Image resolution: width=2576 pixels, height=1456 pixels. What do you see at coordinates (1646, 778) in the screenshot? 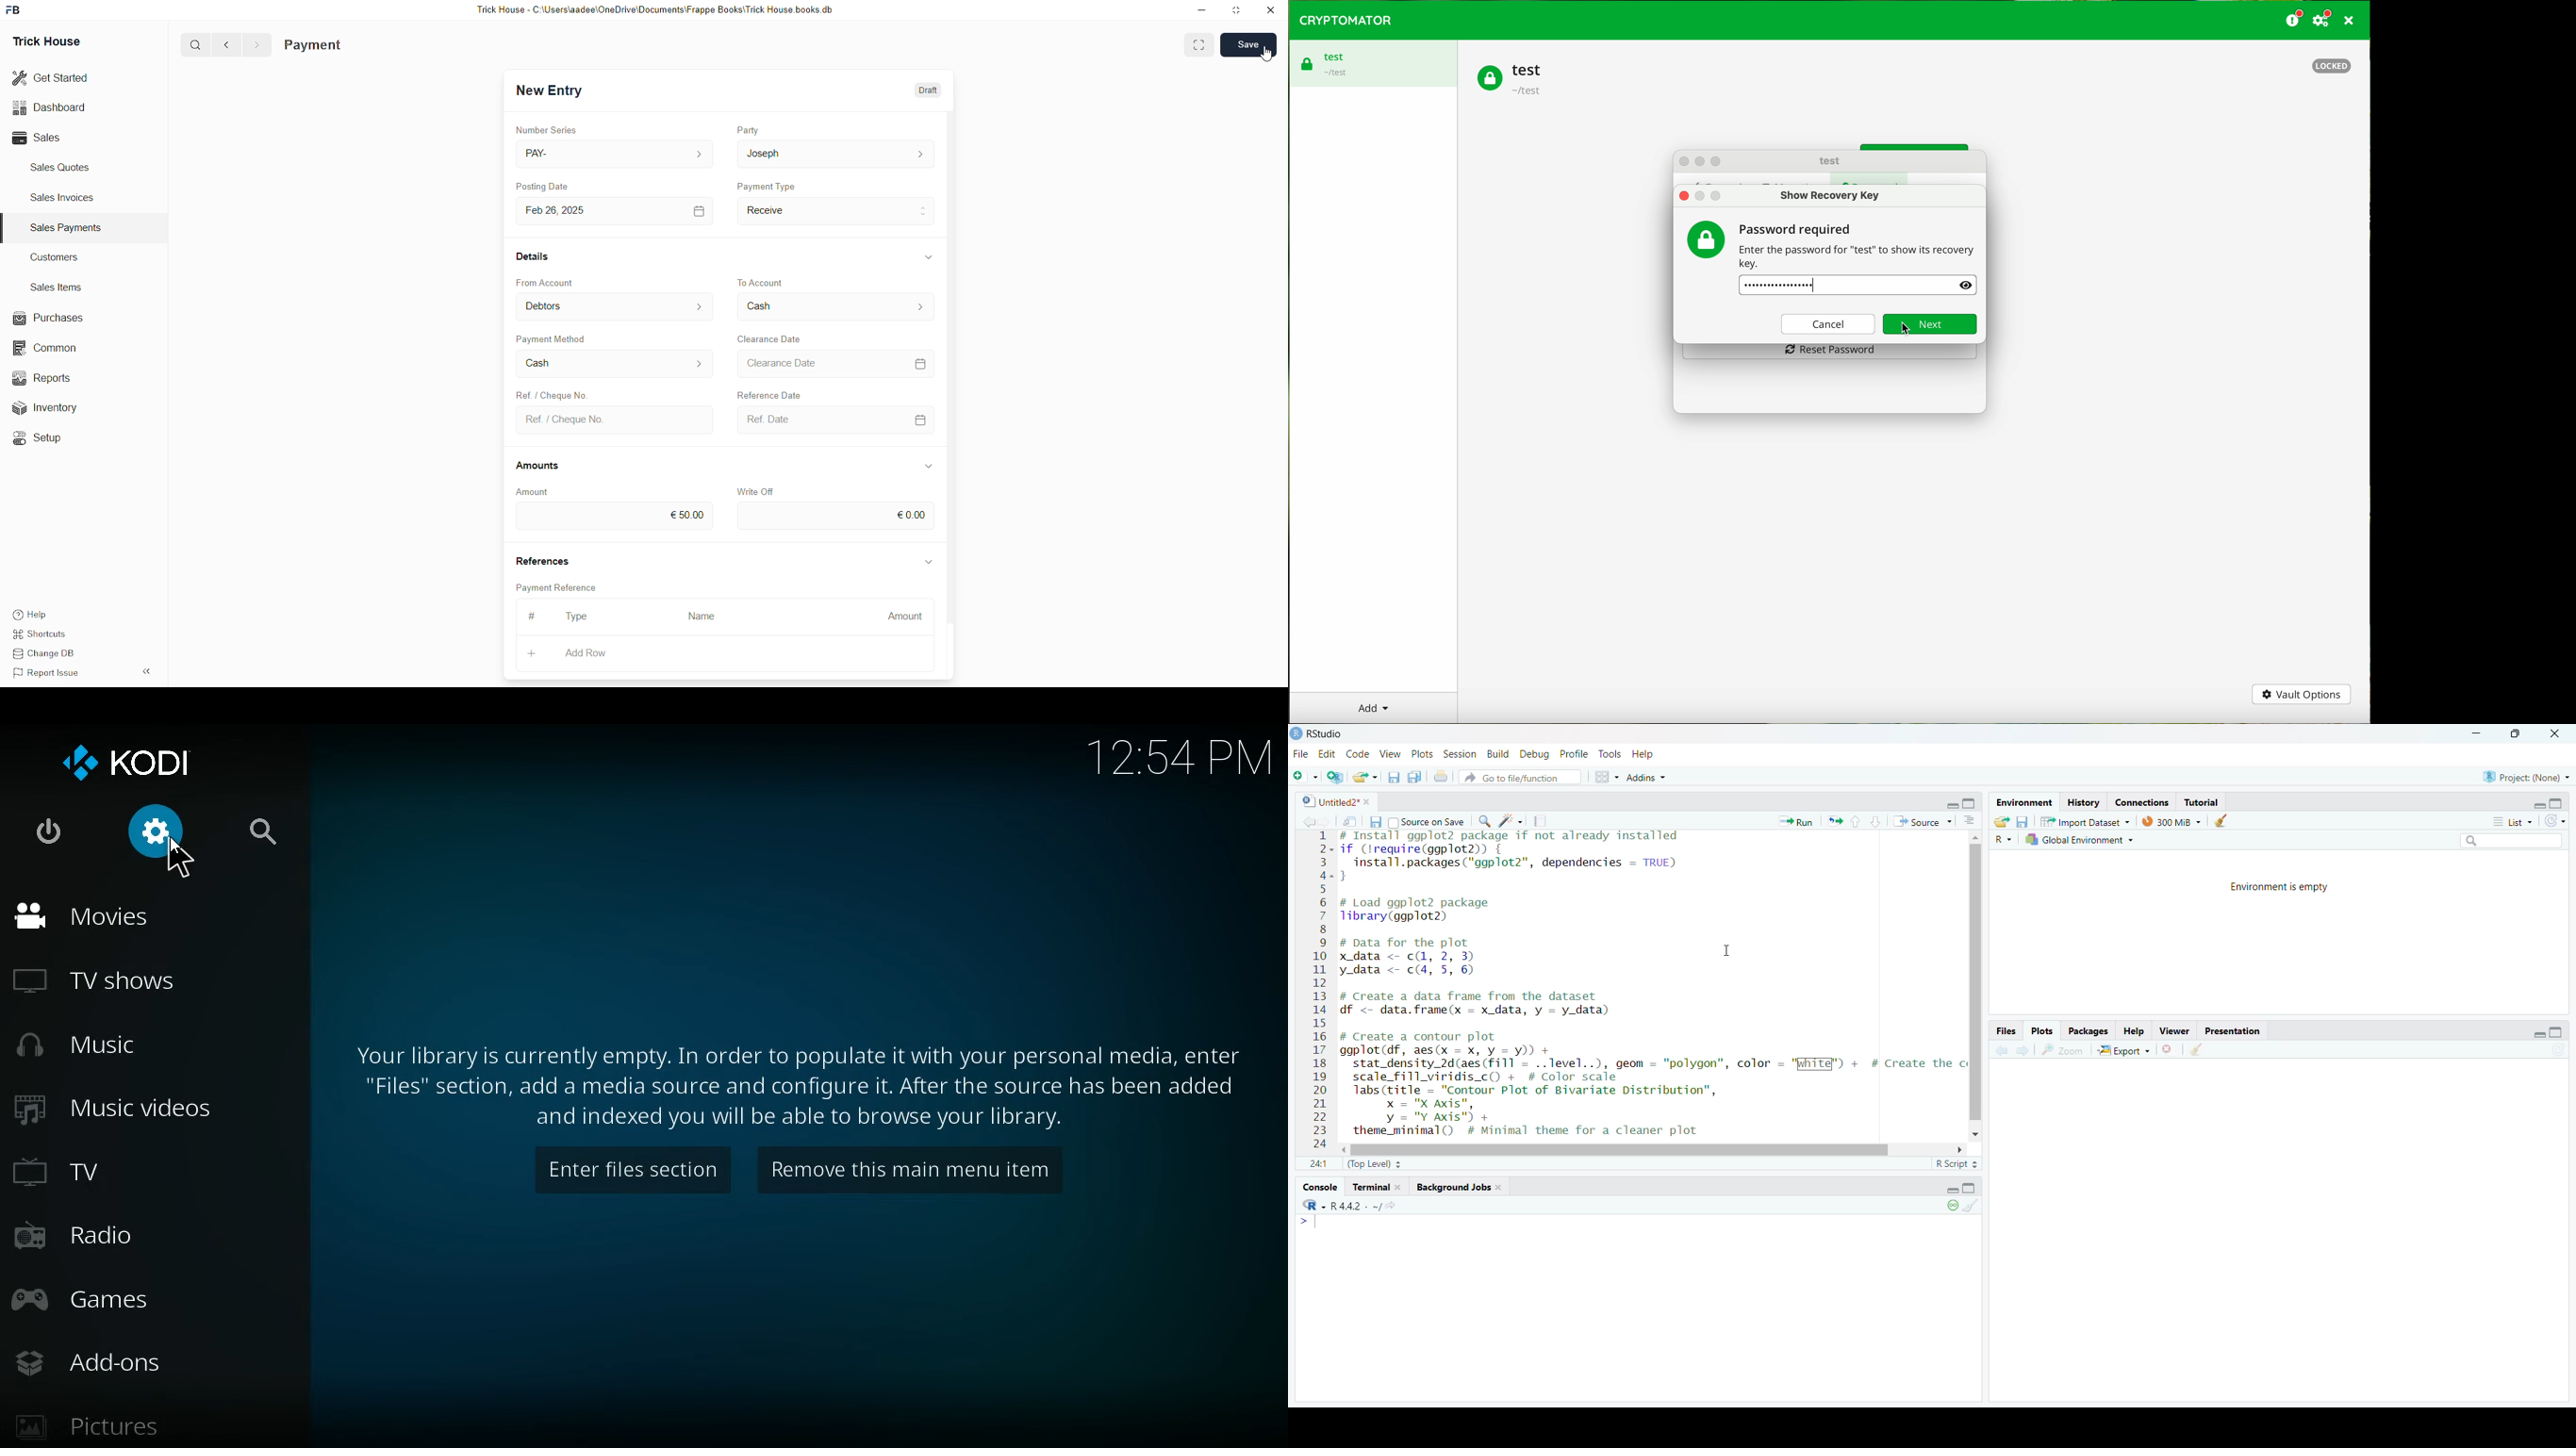
I see `Addins ` at bounding box center [1646, 778].